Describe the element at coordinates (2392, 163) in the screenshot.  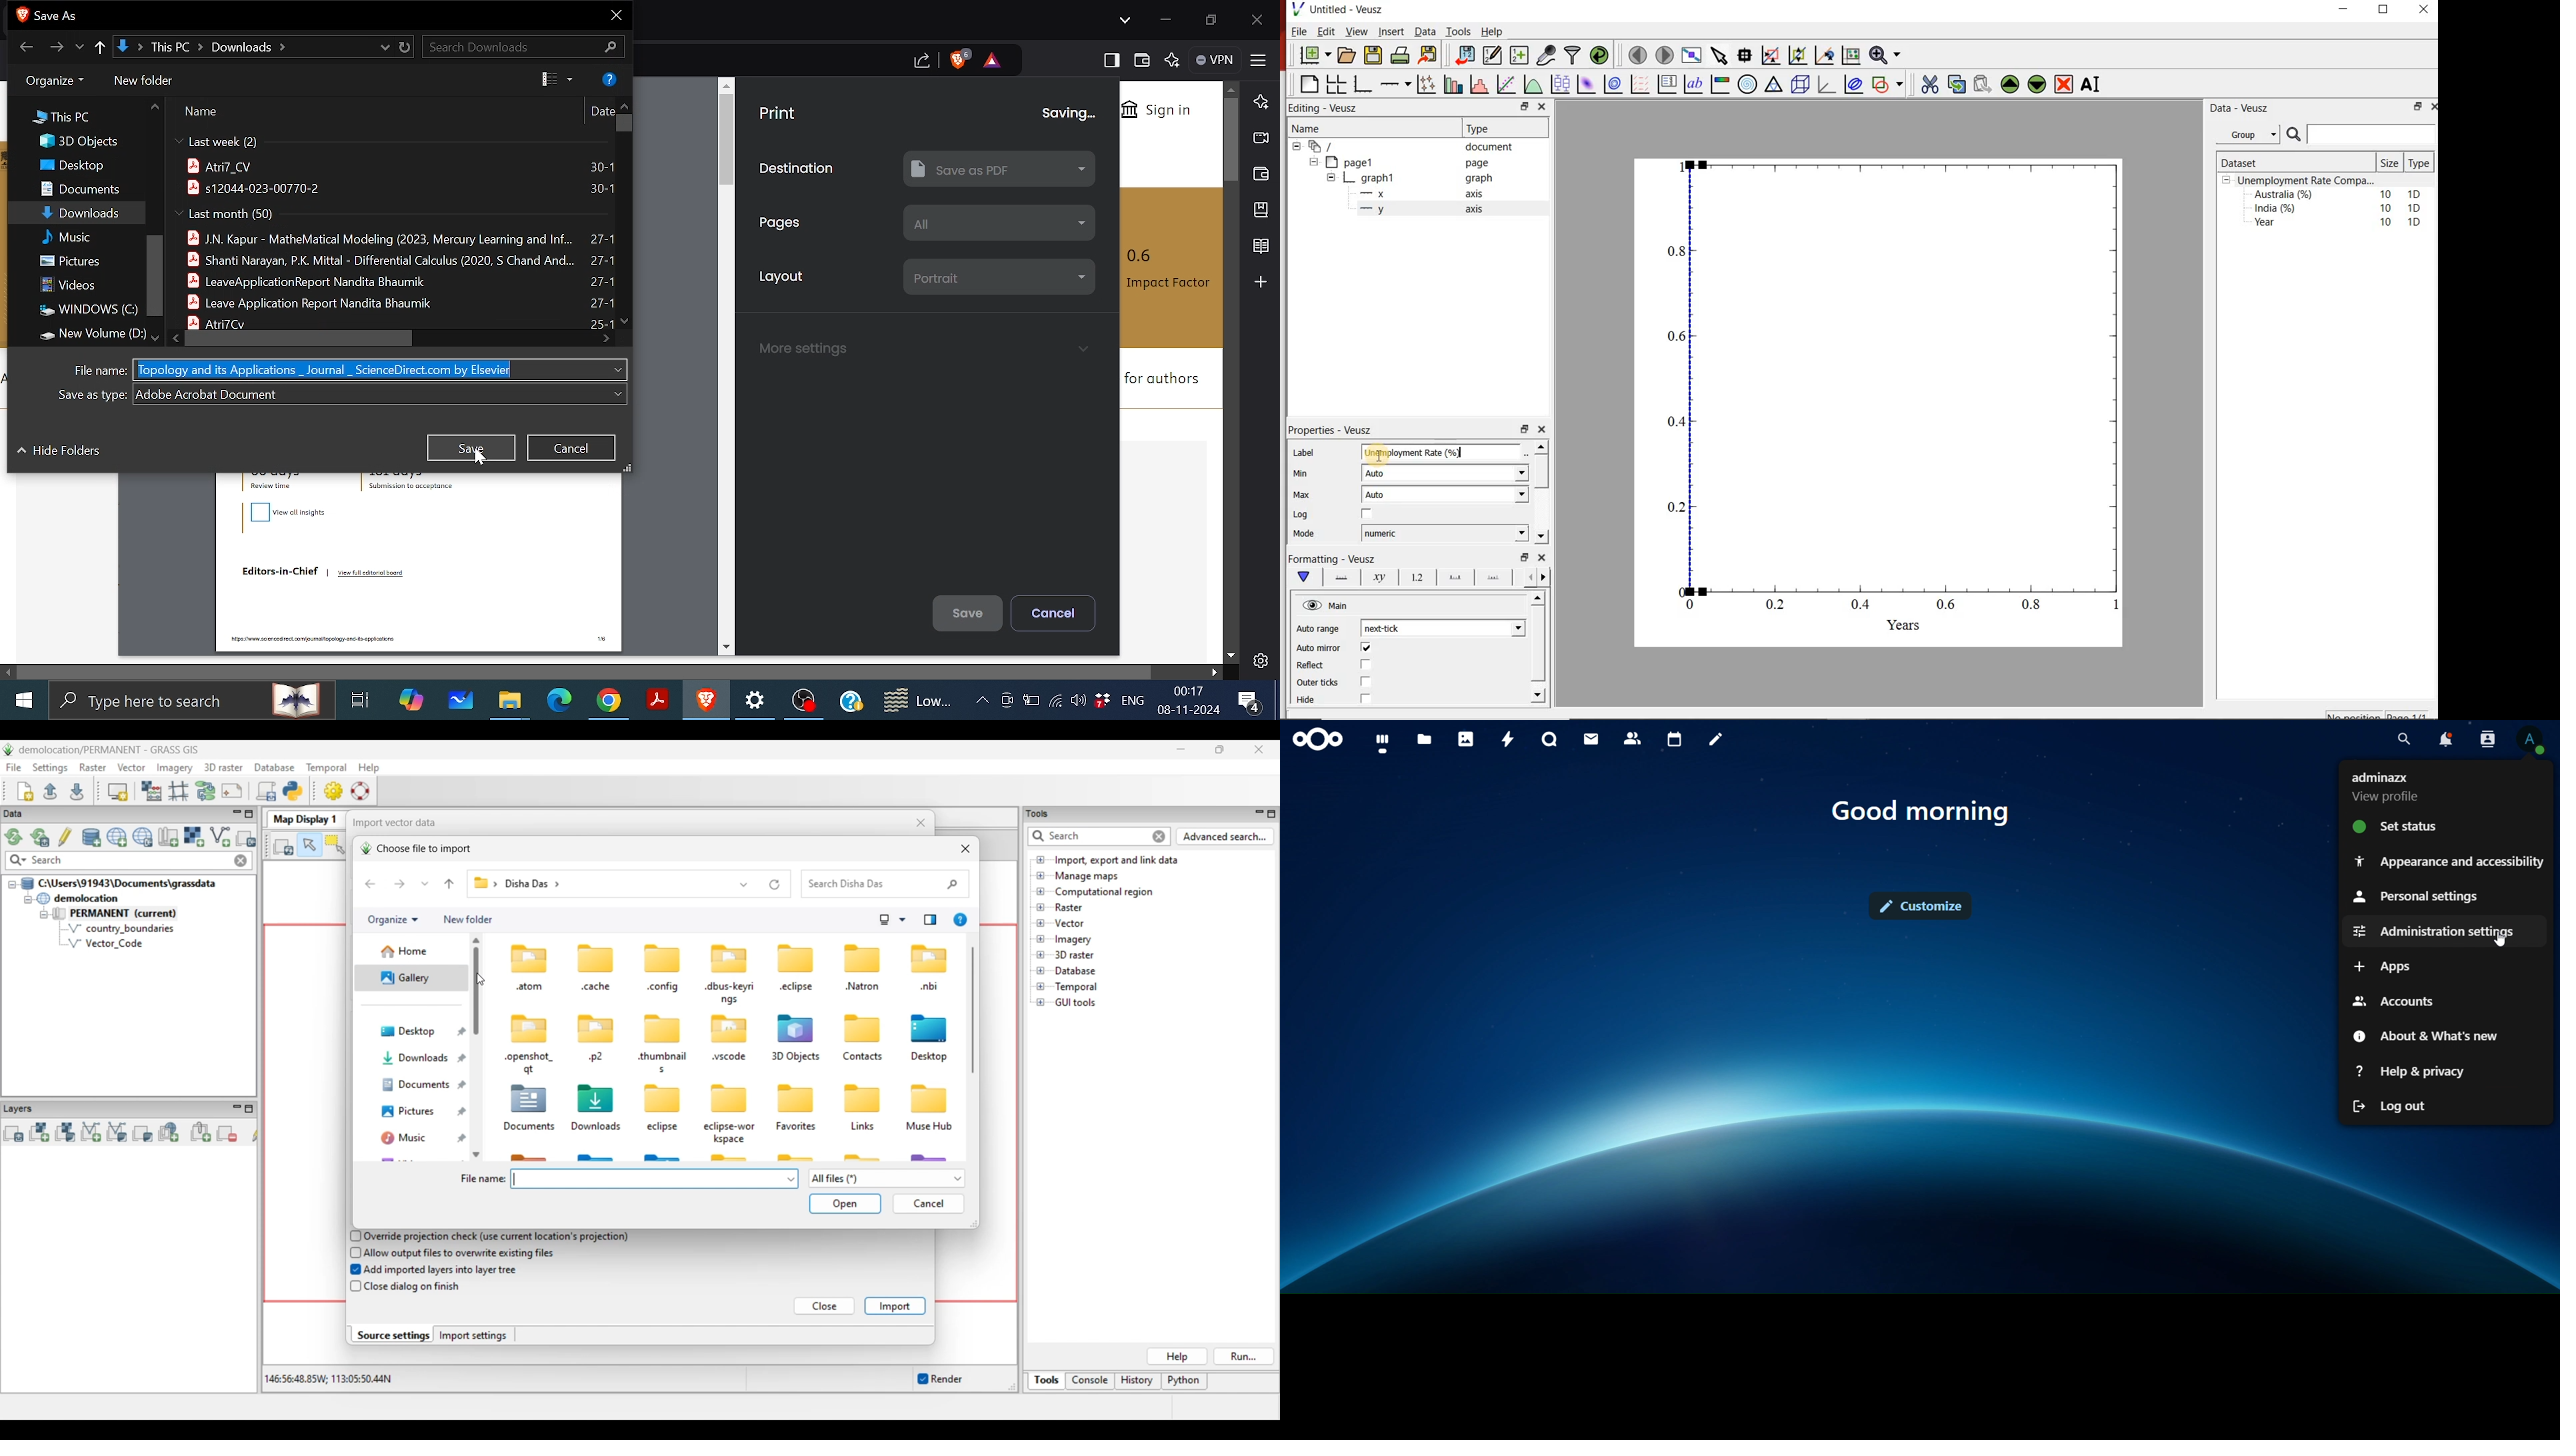
I see `Size` at that location.